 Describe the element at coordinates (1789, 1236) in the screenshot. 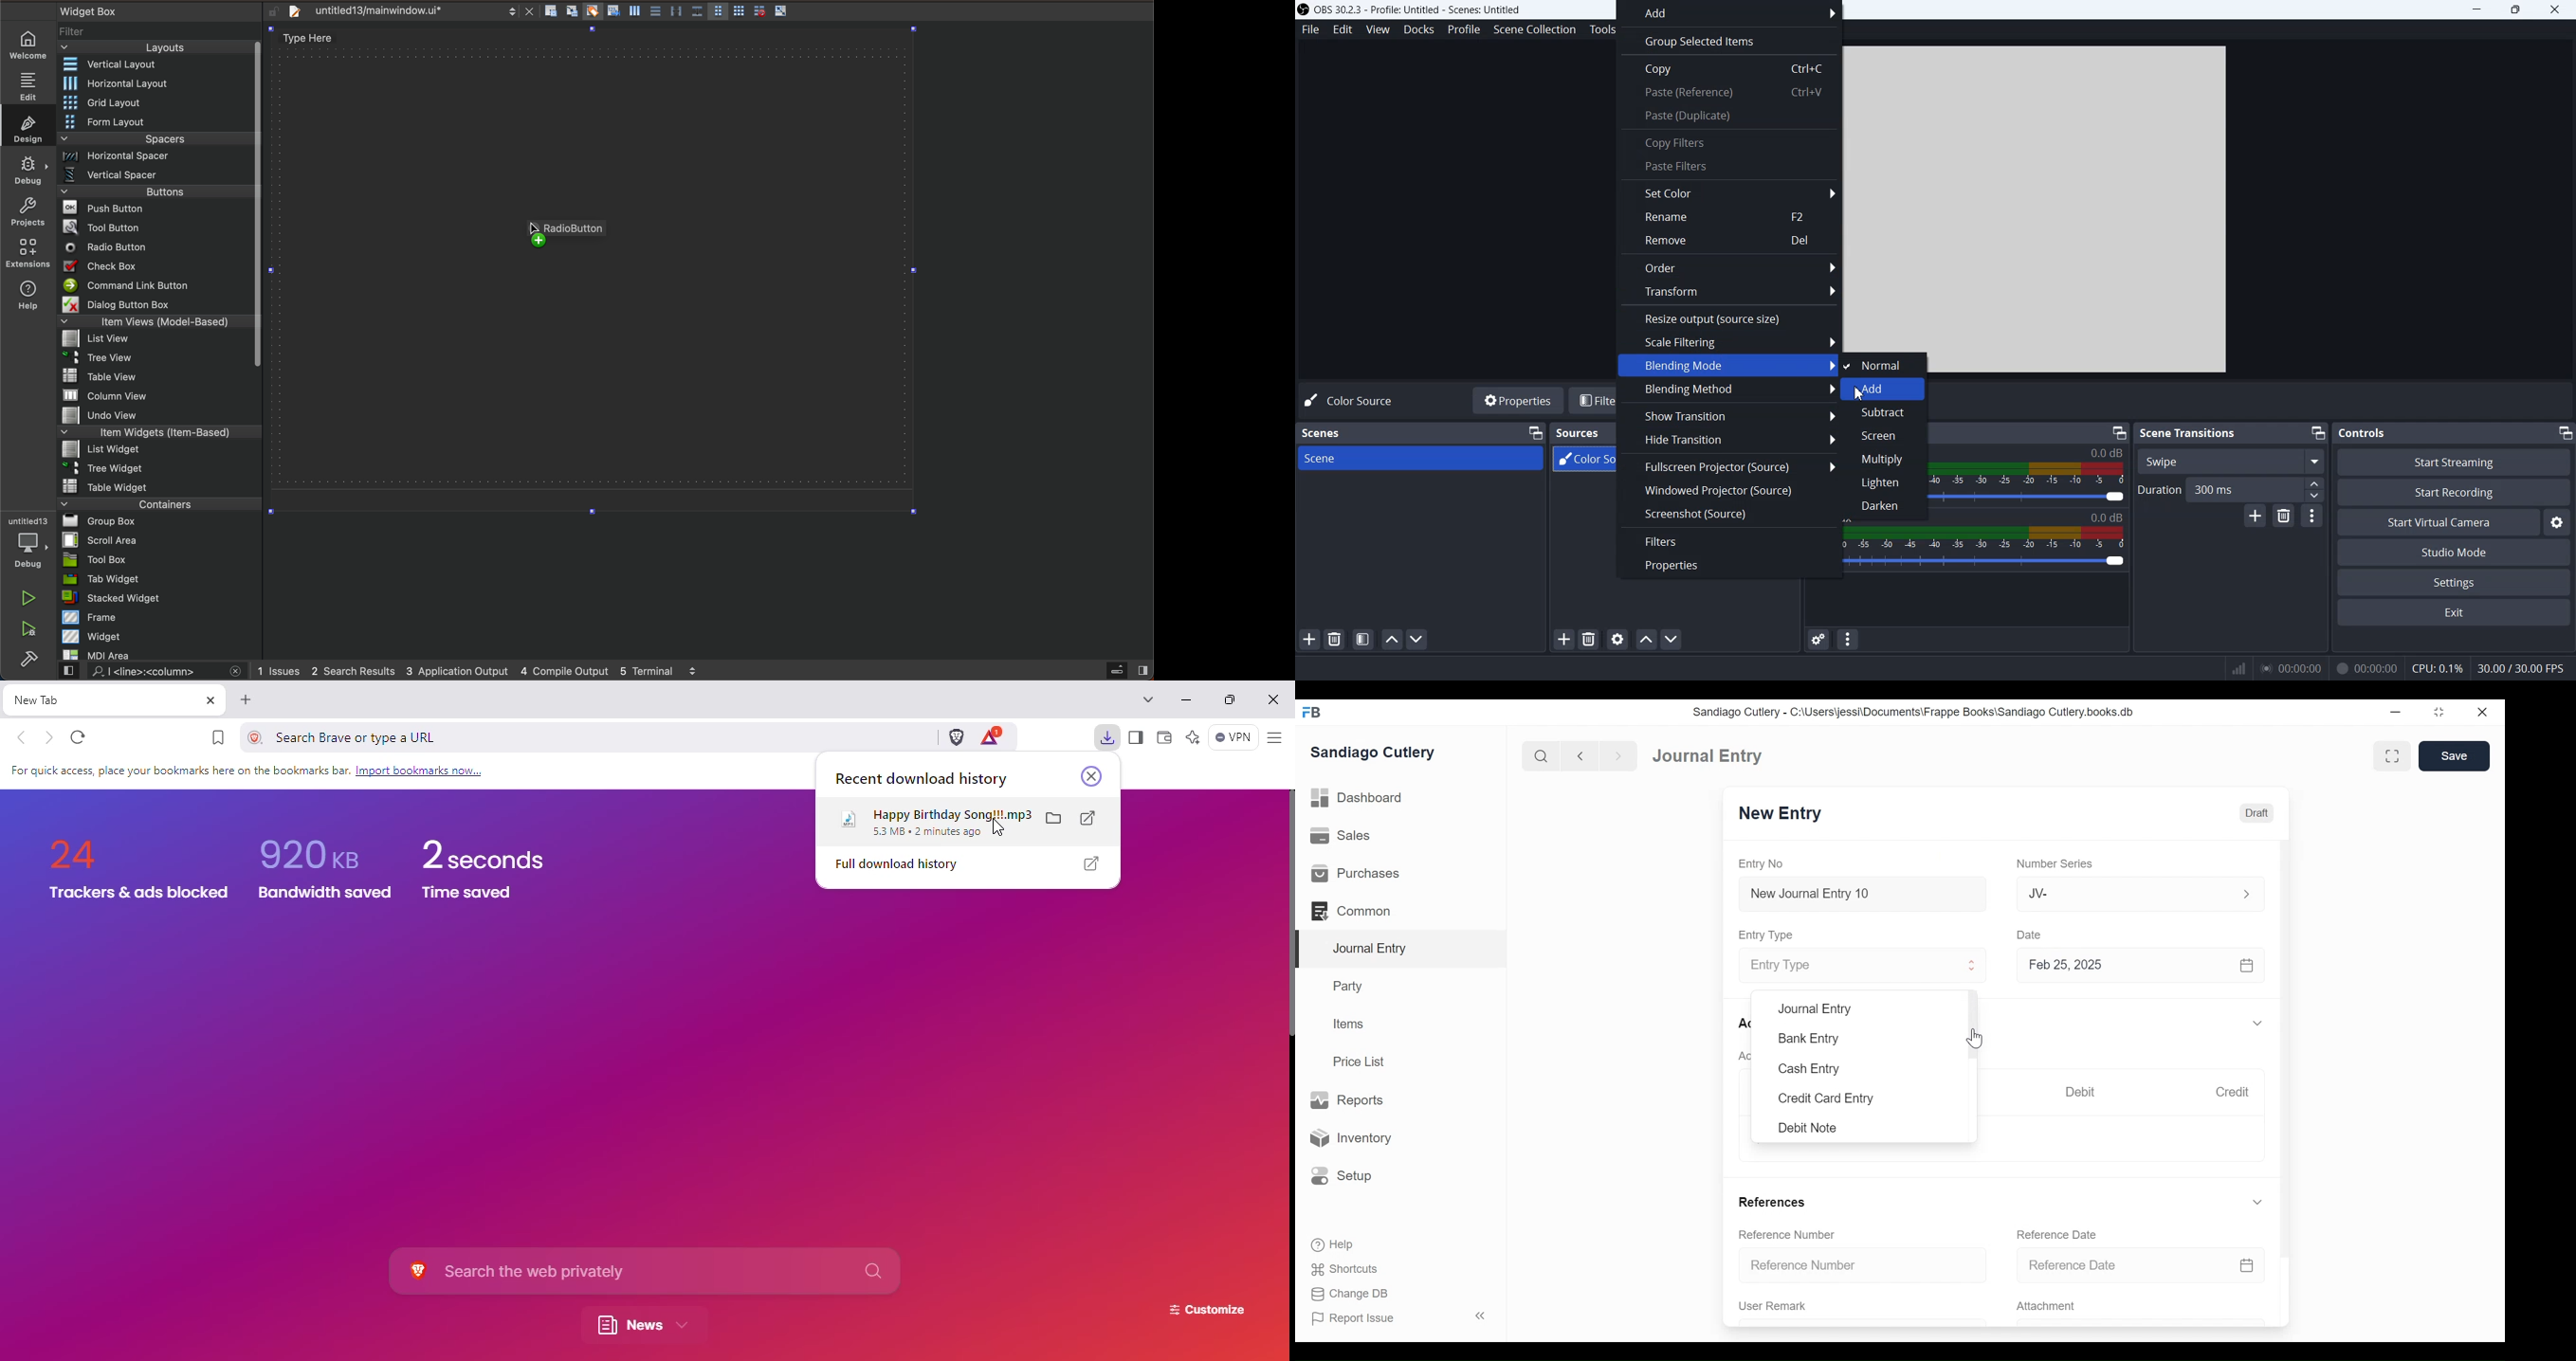

I see `Reference Number` at that location.